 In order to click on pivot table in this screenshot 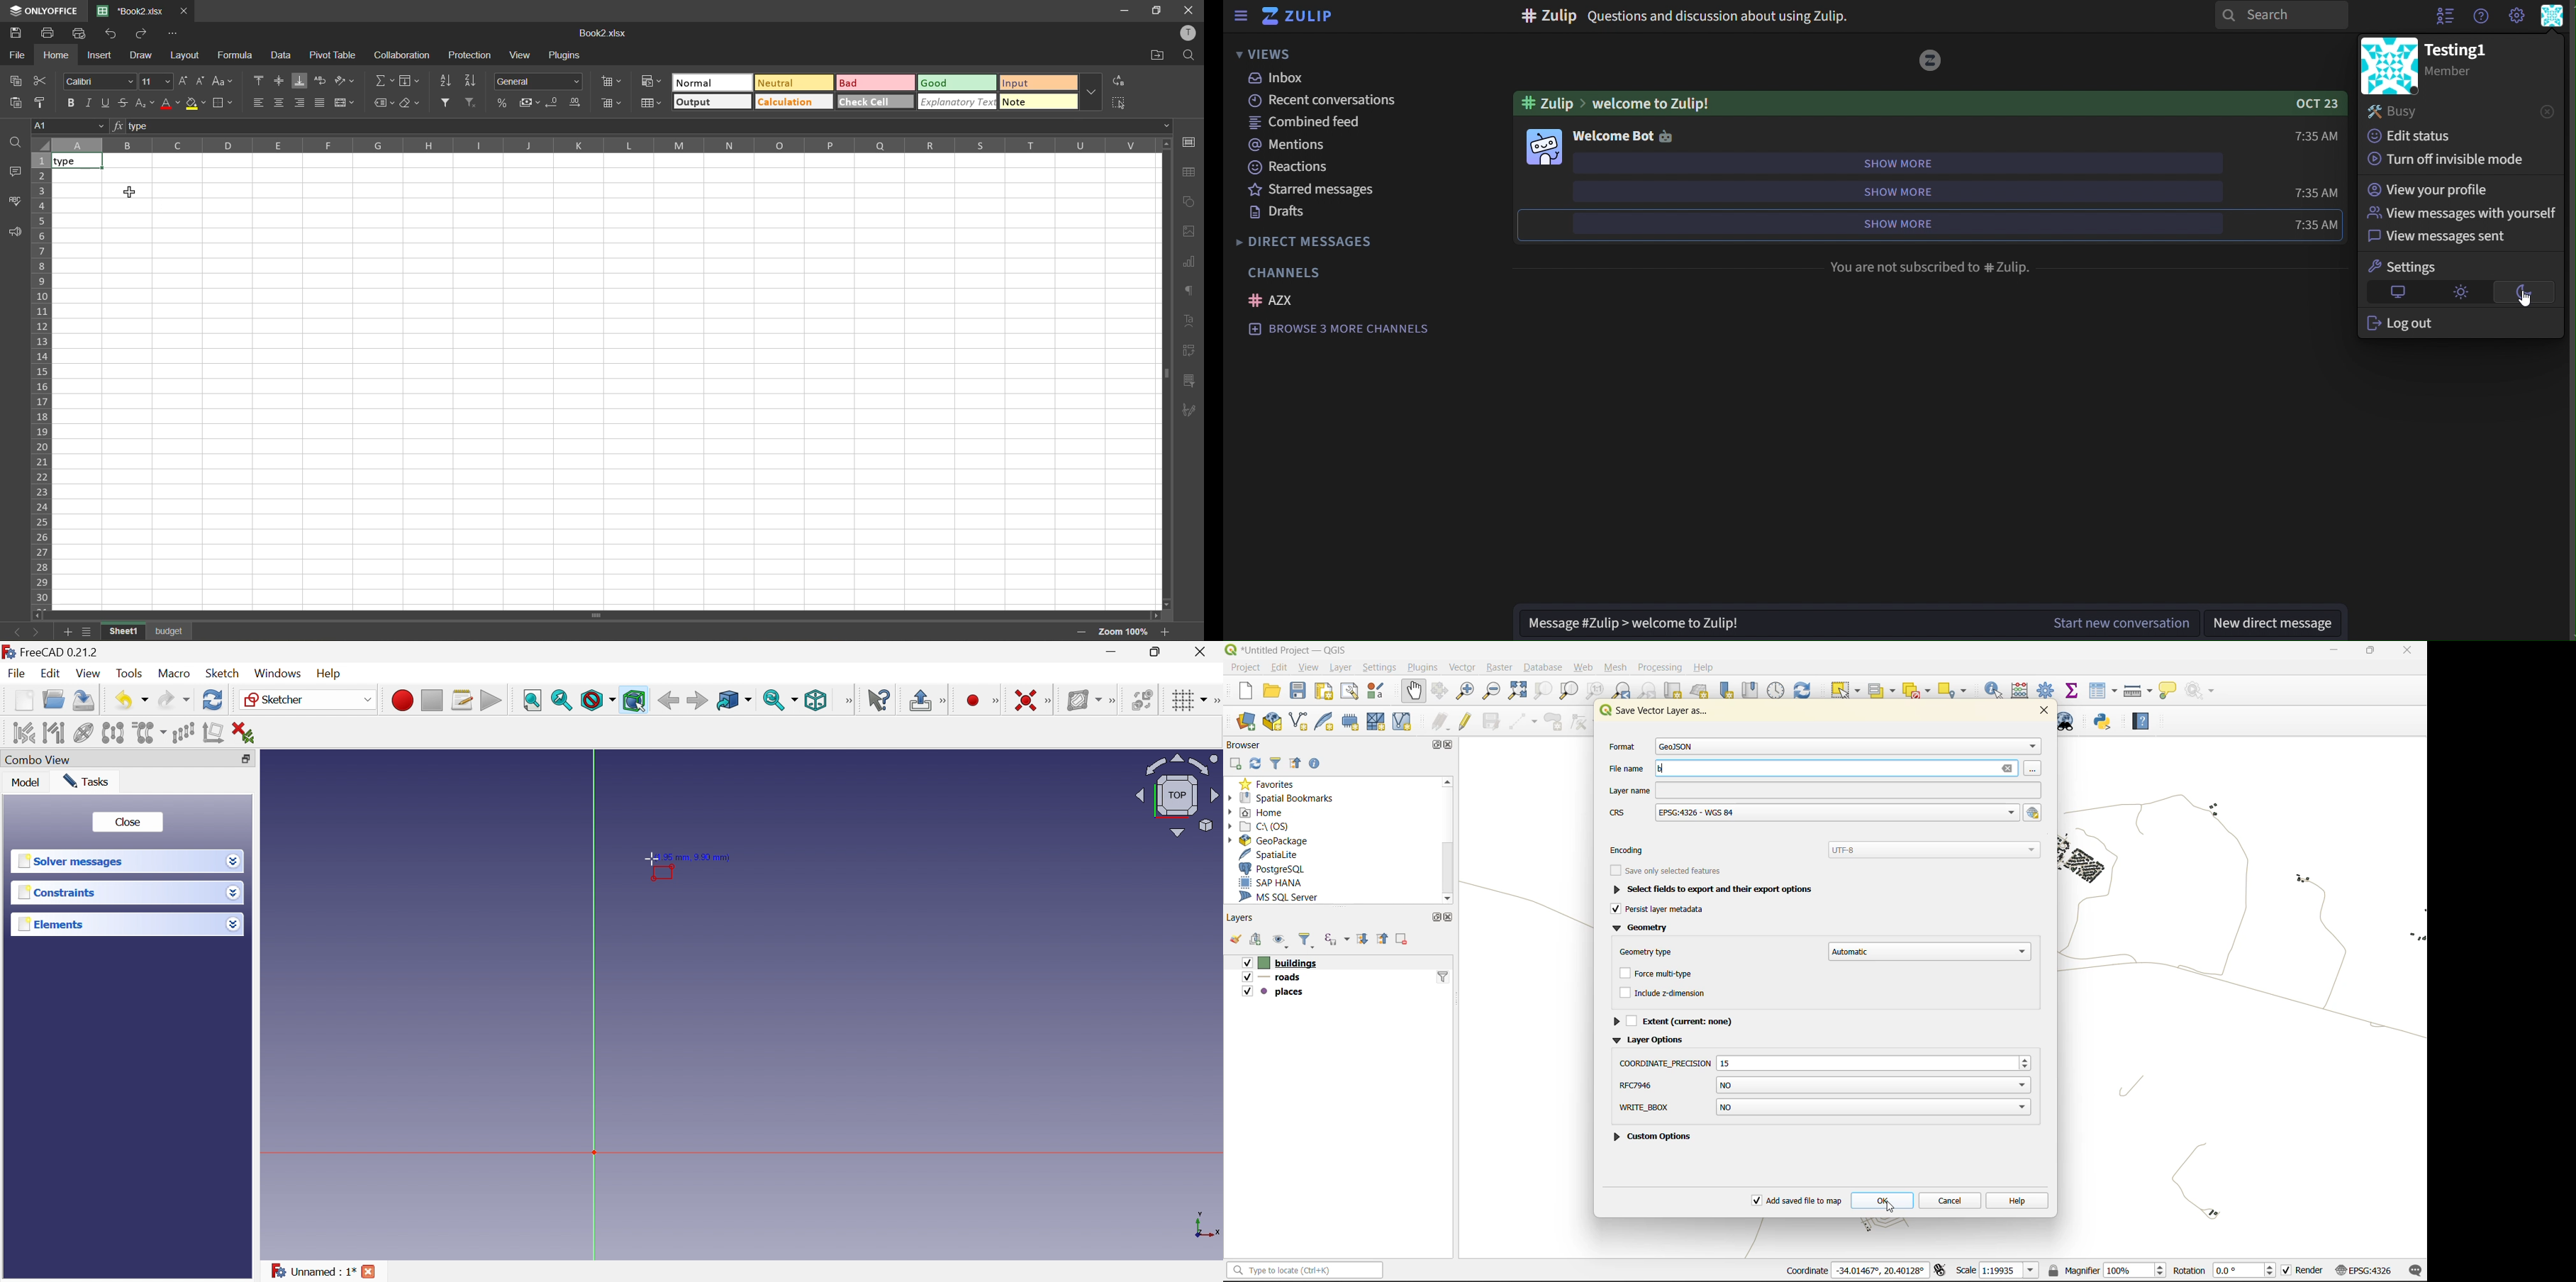, I will do `click(334, 55)`.